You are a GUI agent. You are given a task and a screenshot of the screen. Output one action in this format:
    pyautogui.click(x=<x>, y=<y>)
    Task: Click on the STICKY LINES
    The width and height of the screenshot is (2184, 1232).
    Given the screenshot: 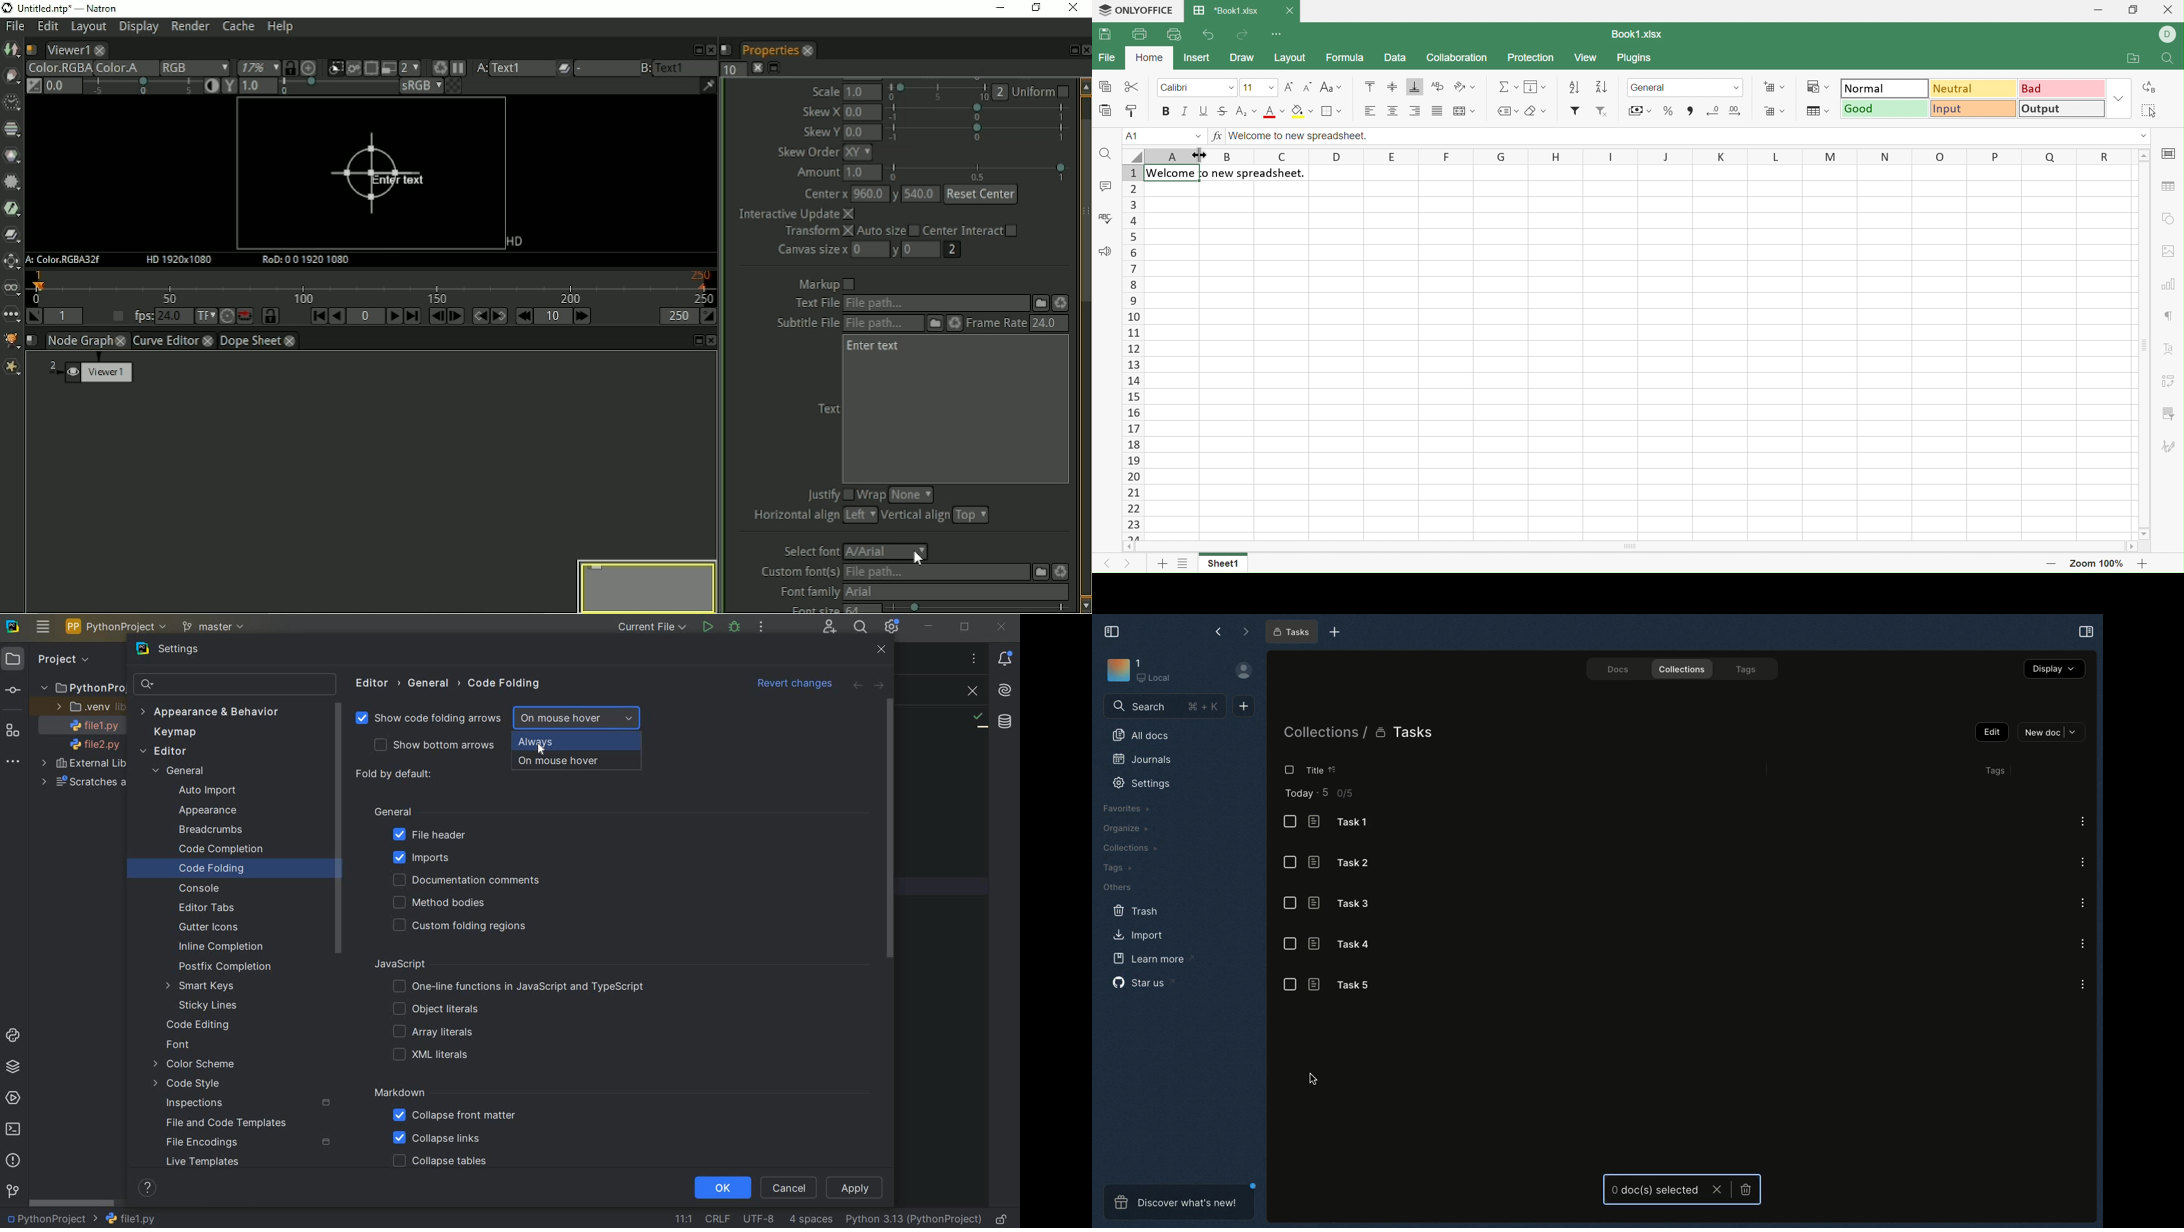 What is the action you would take?
    pyautogui.click(x=209, y=1005)
    